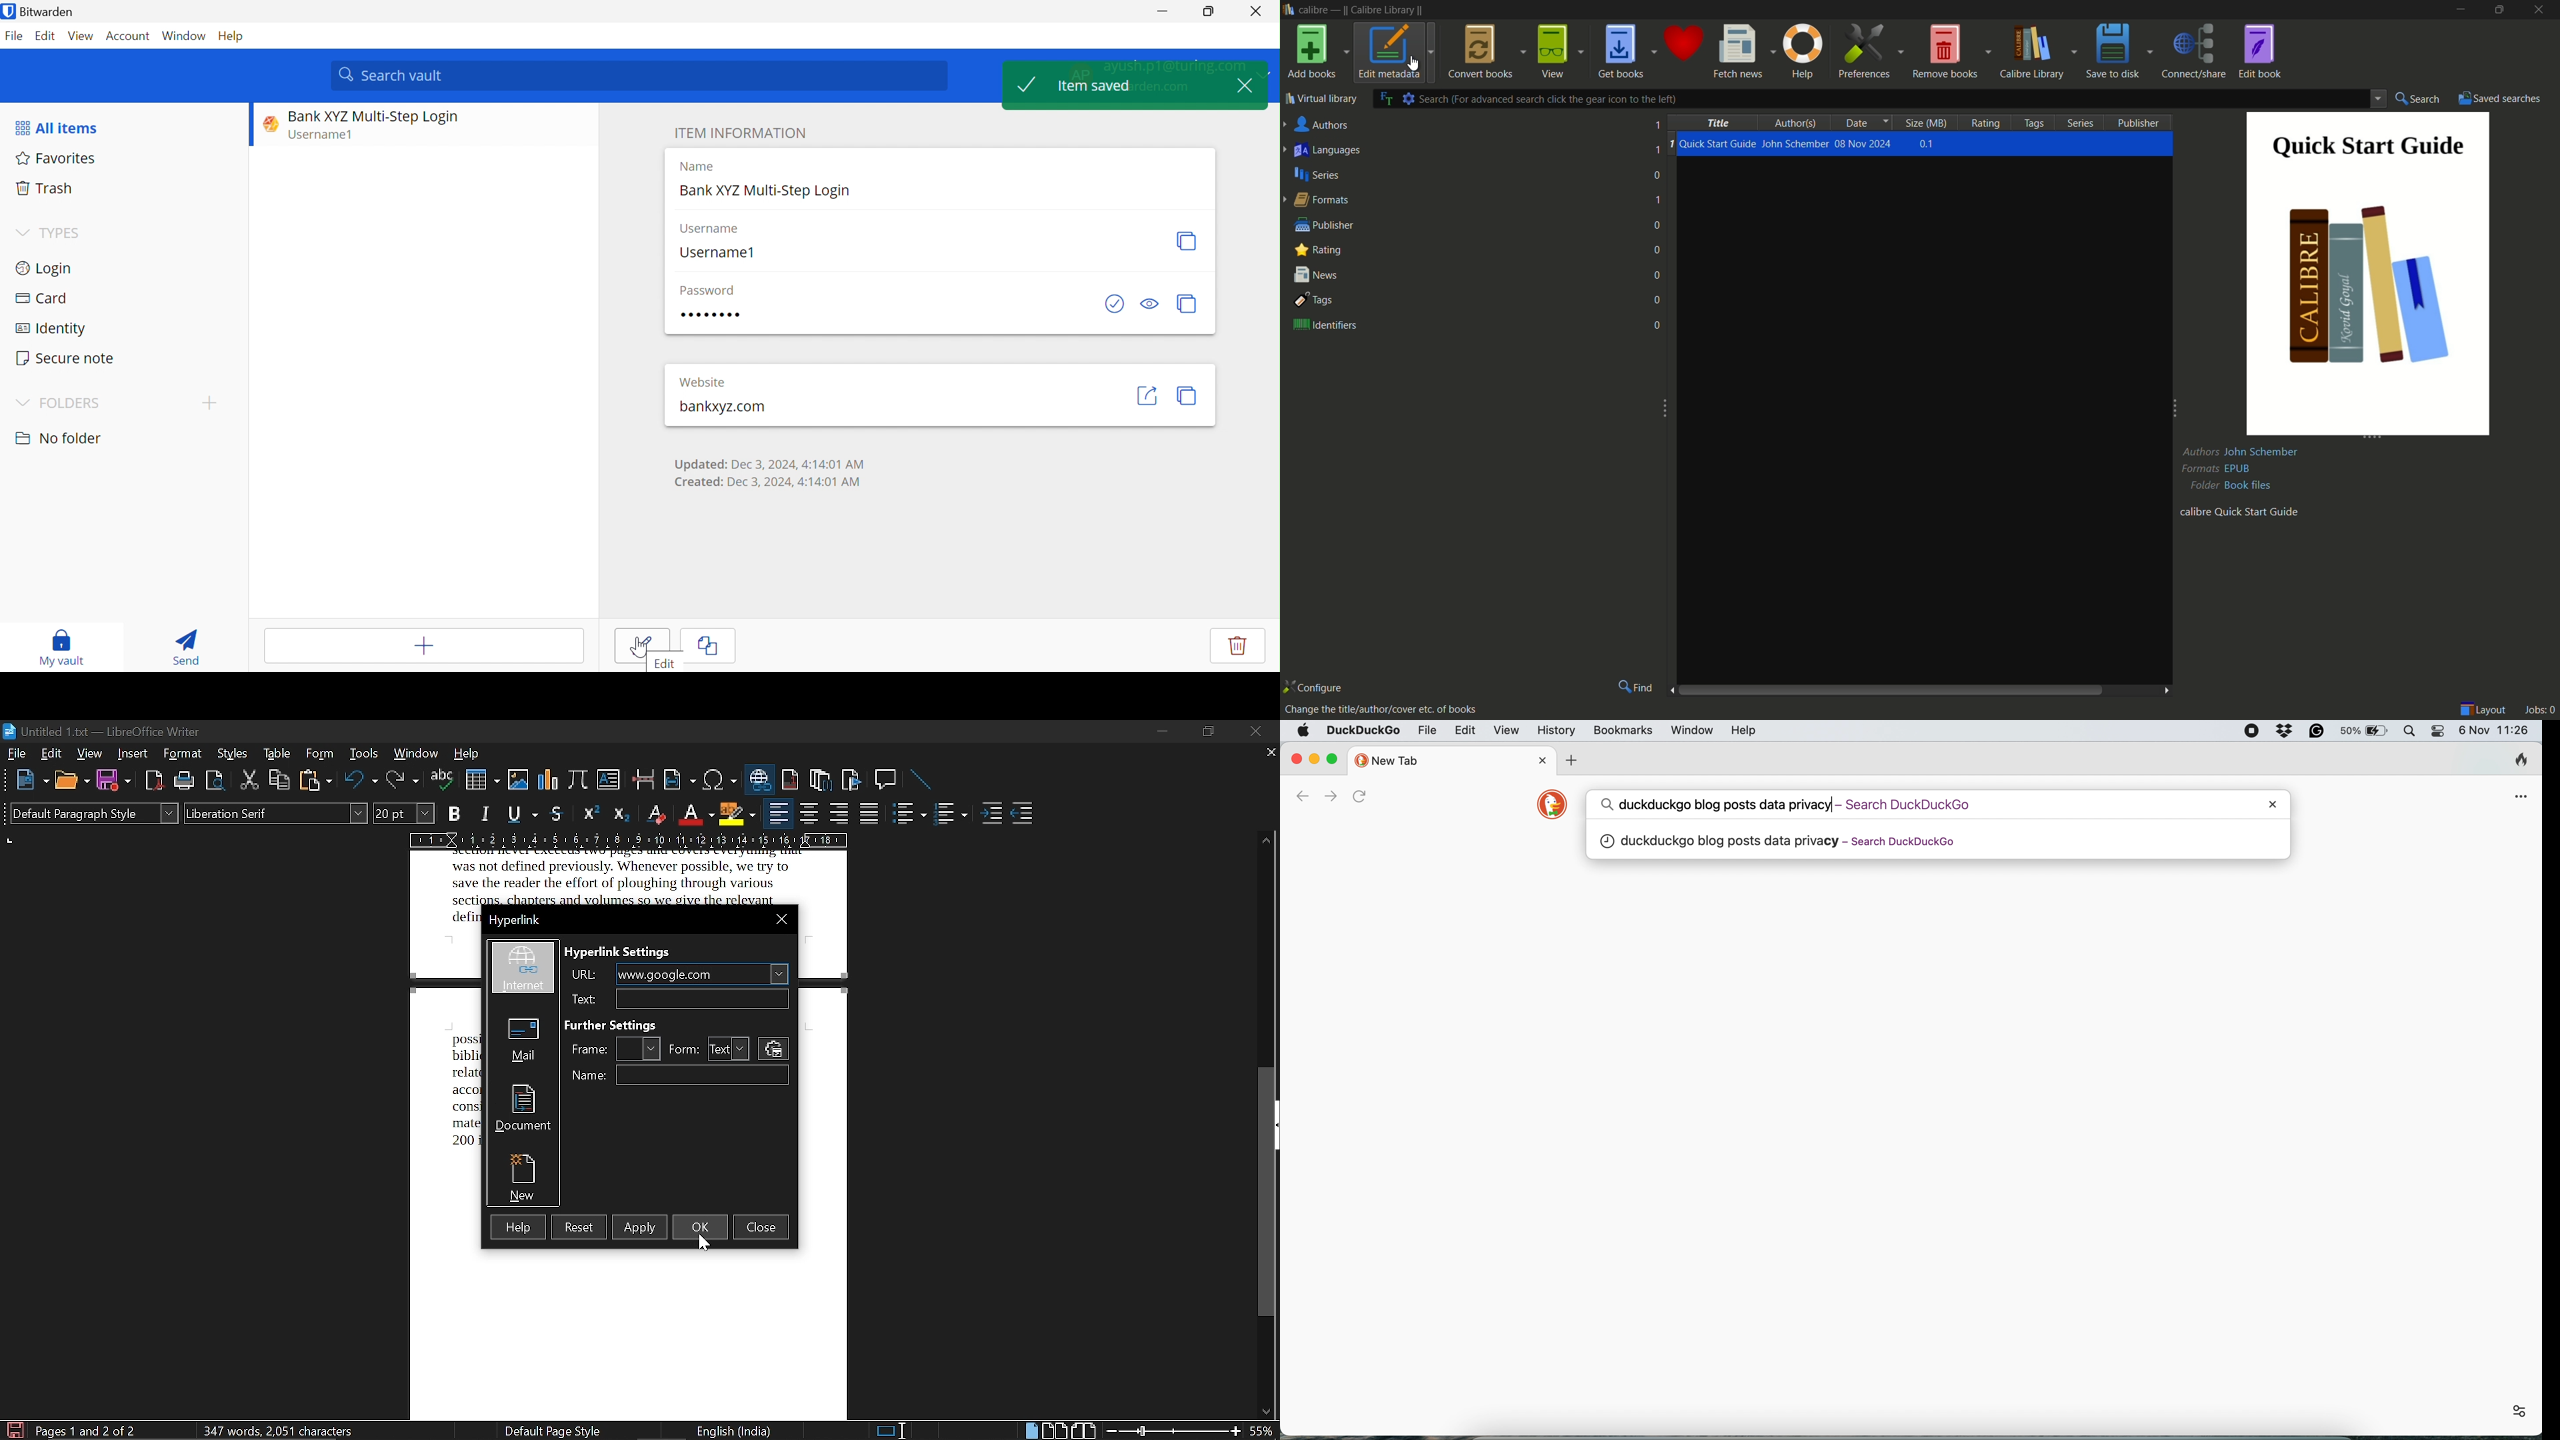 The image size is (2576, 1456). Describe the element at coordinates (71, 781) in the screenshot. I see `open` at that location.